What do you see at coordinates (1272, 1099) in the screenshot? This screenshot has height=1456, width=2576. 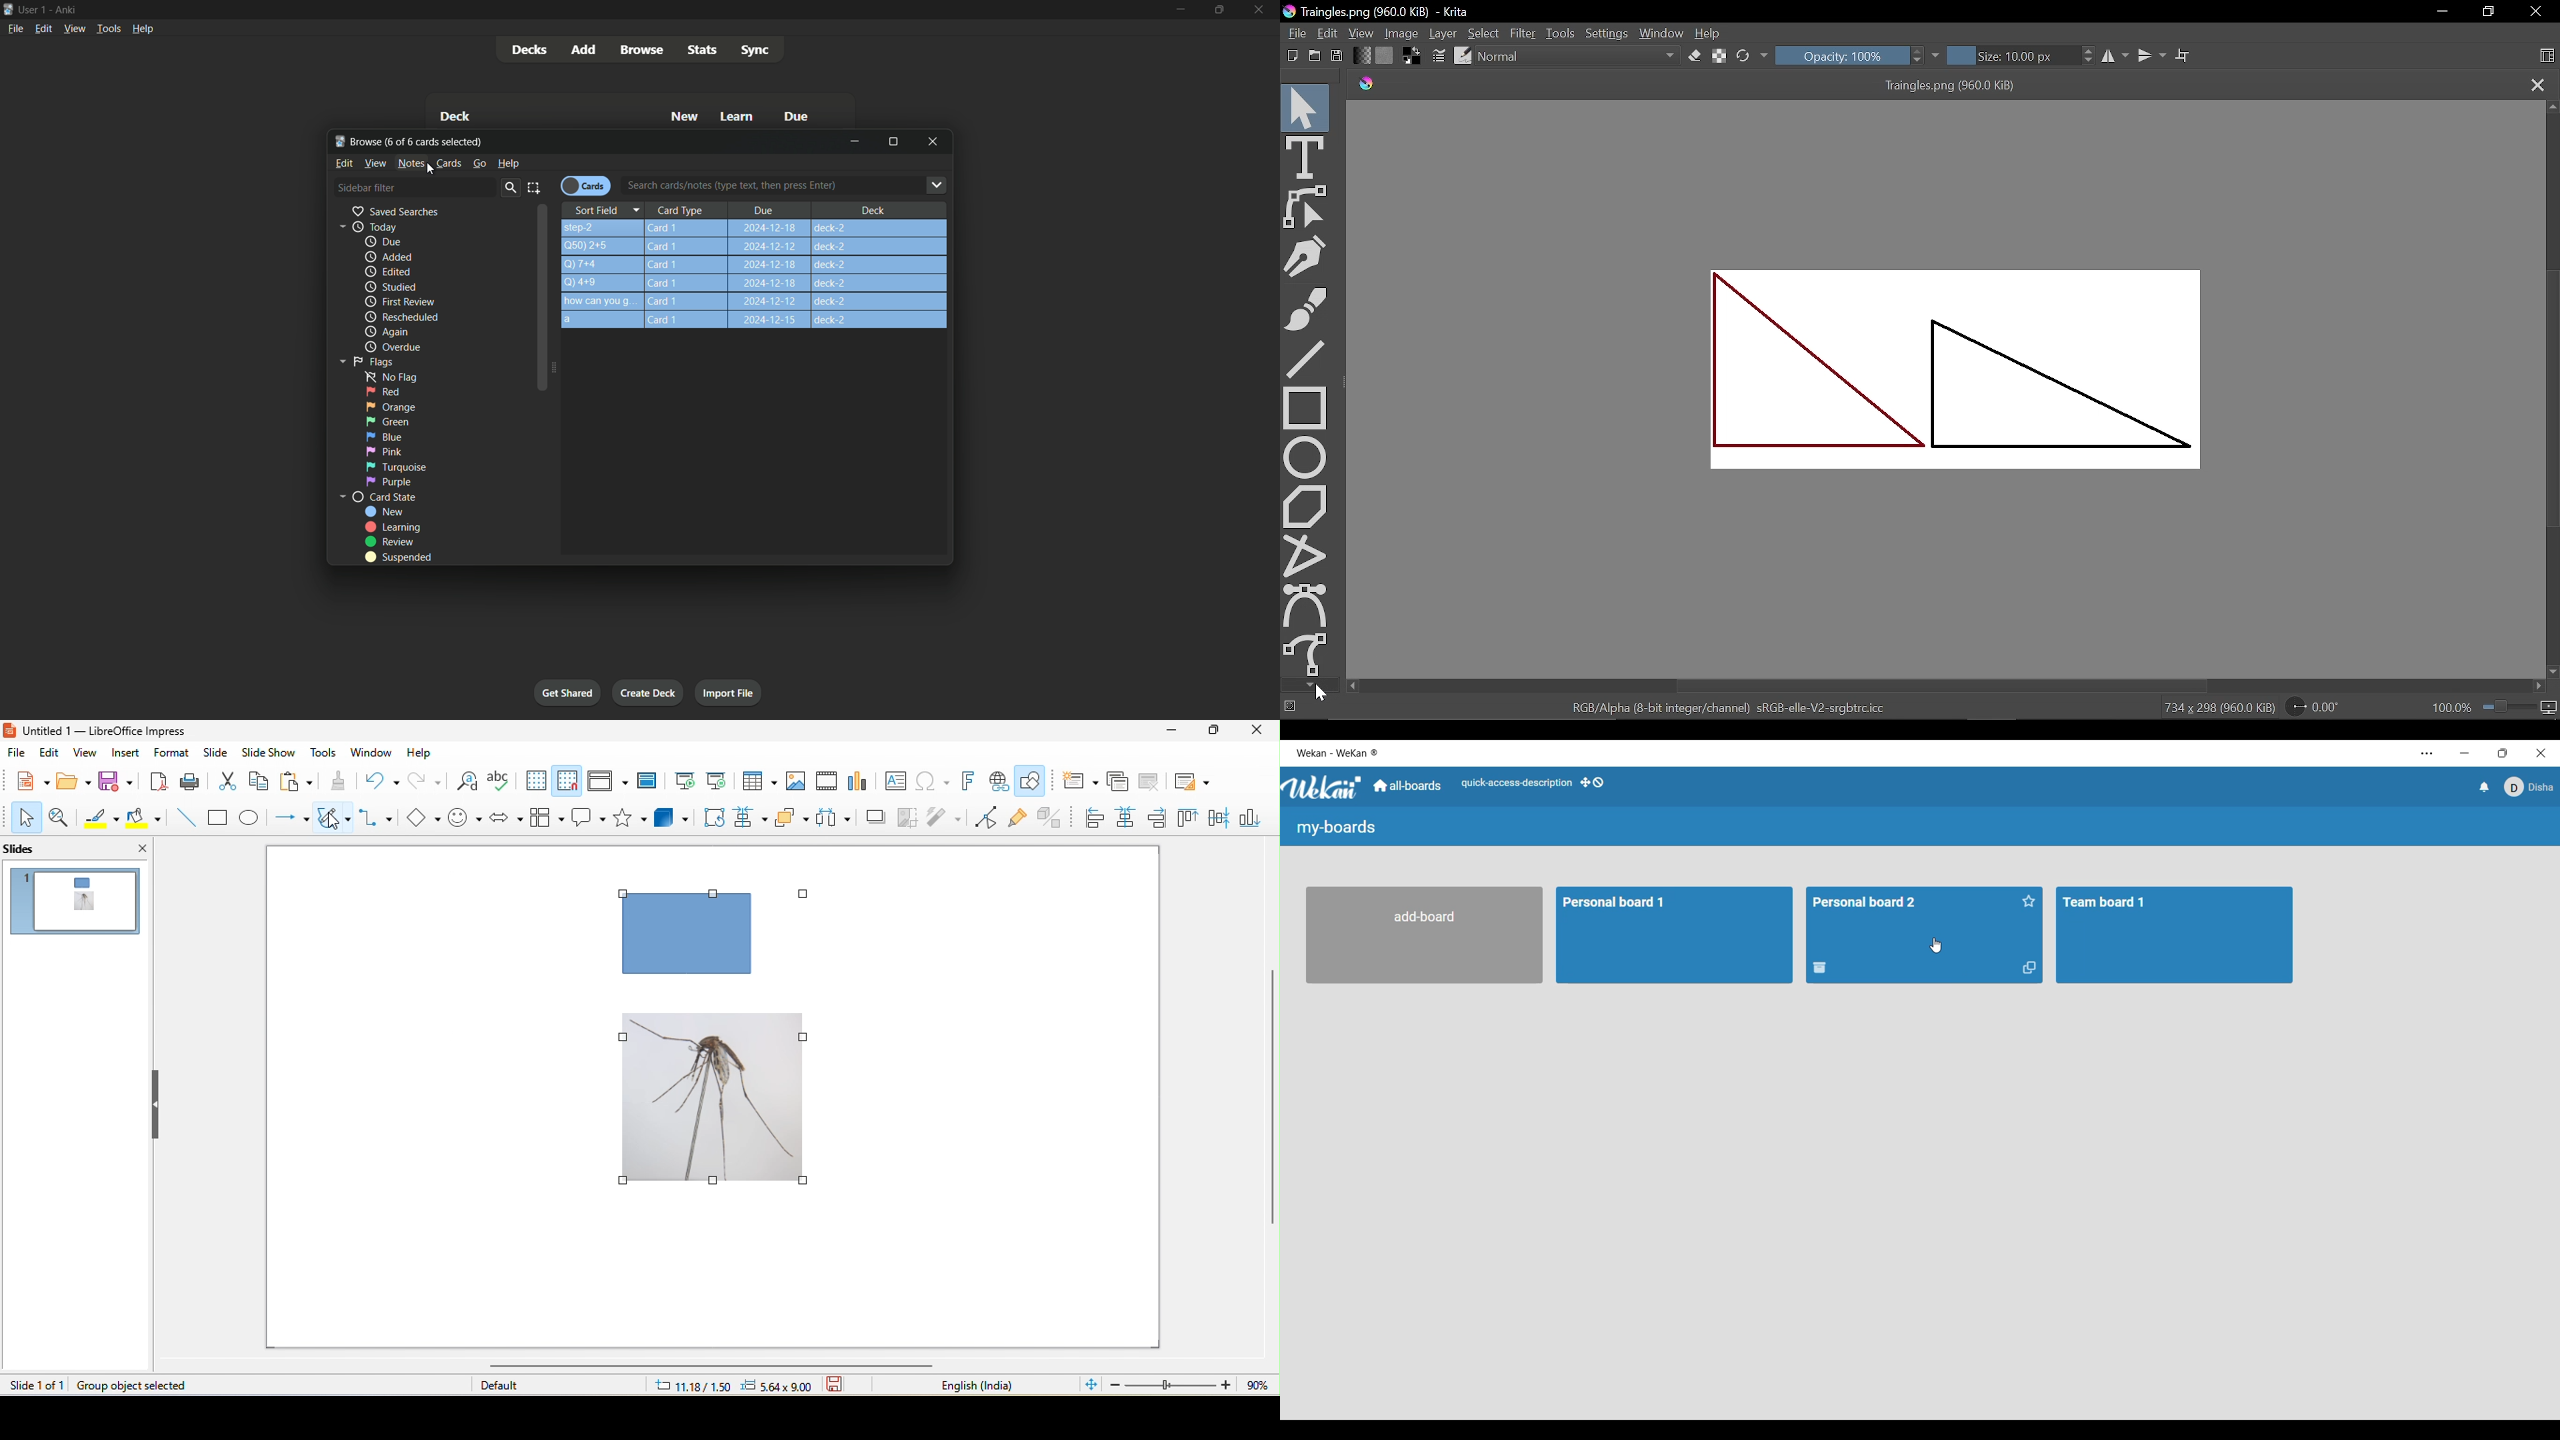 I see `vertical scroll bar` at bounding box center [1272, 1099].